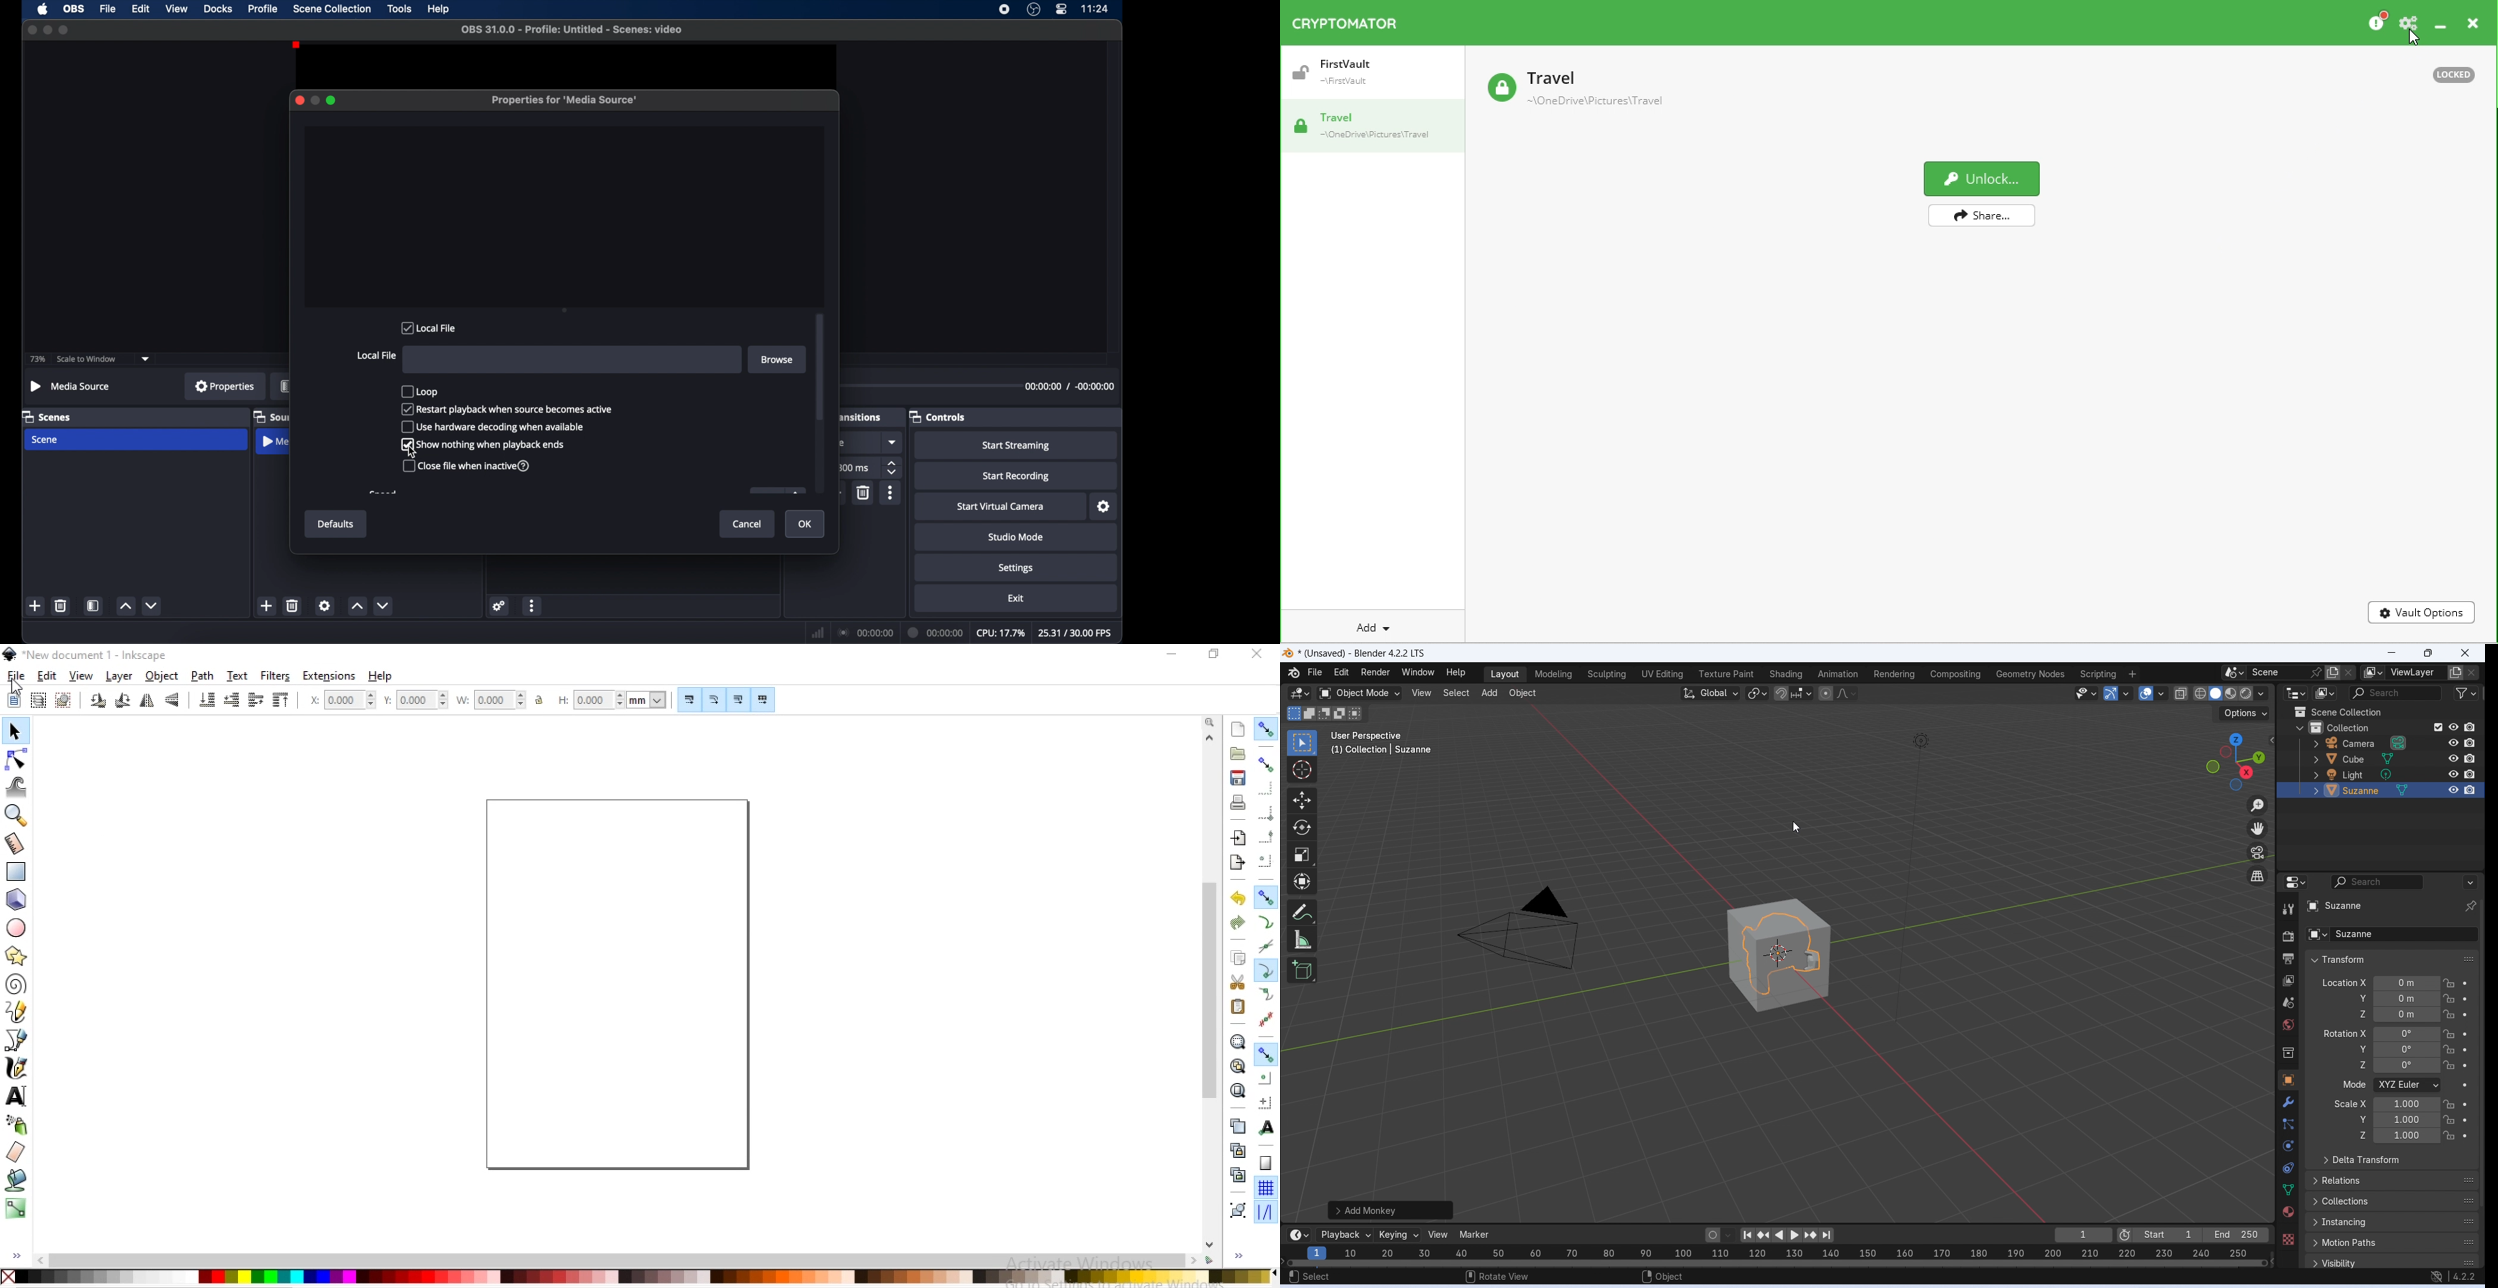 The width and height of the screenshot is (2520, 1288). I want to click on display filter, so click(2394, 694).